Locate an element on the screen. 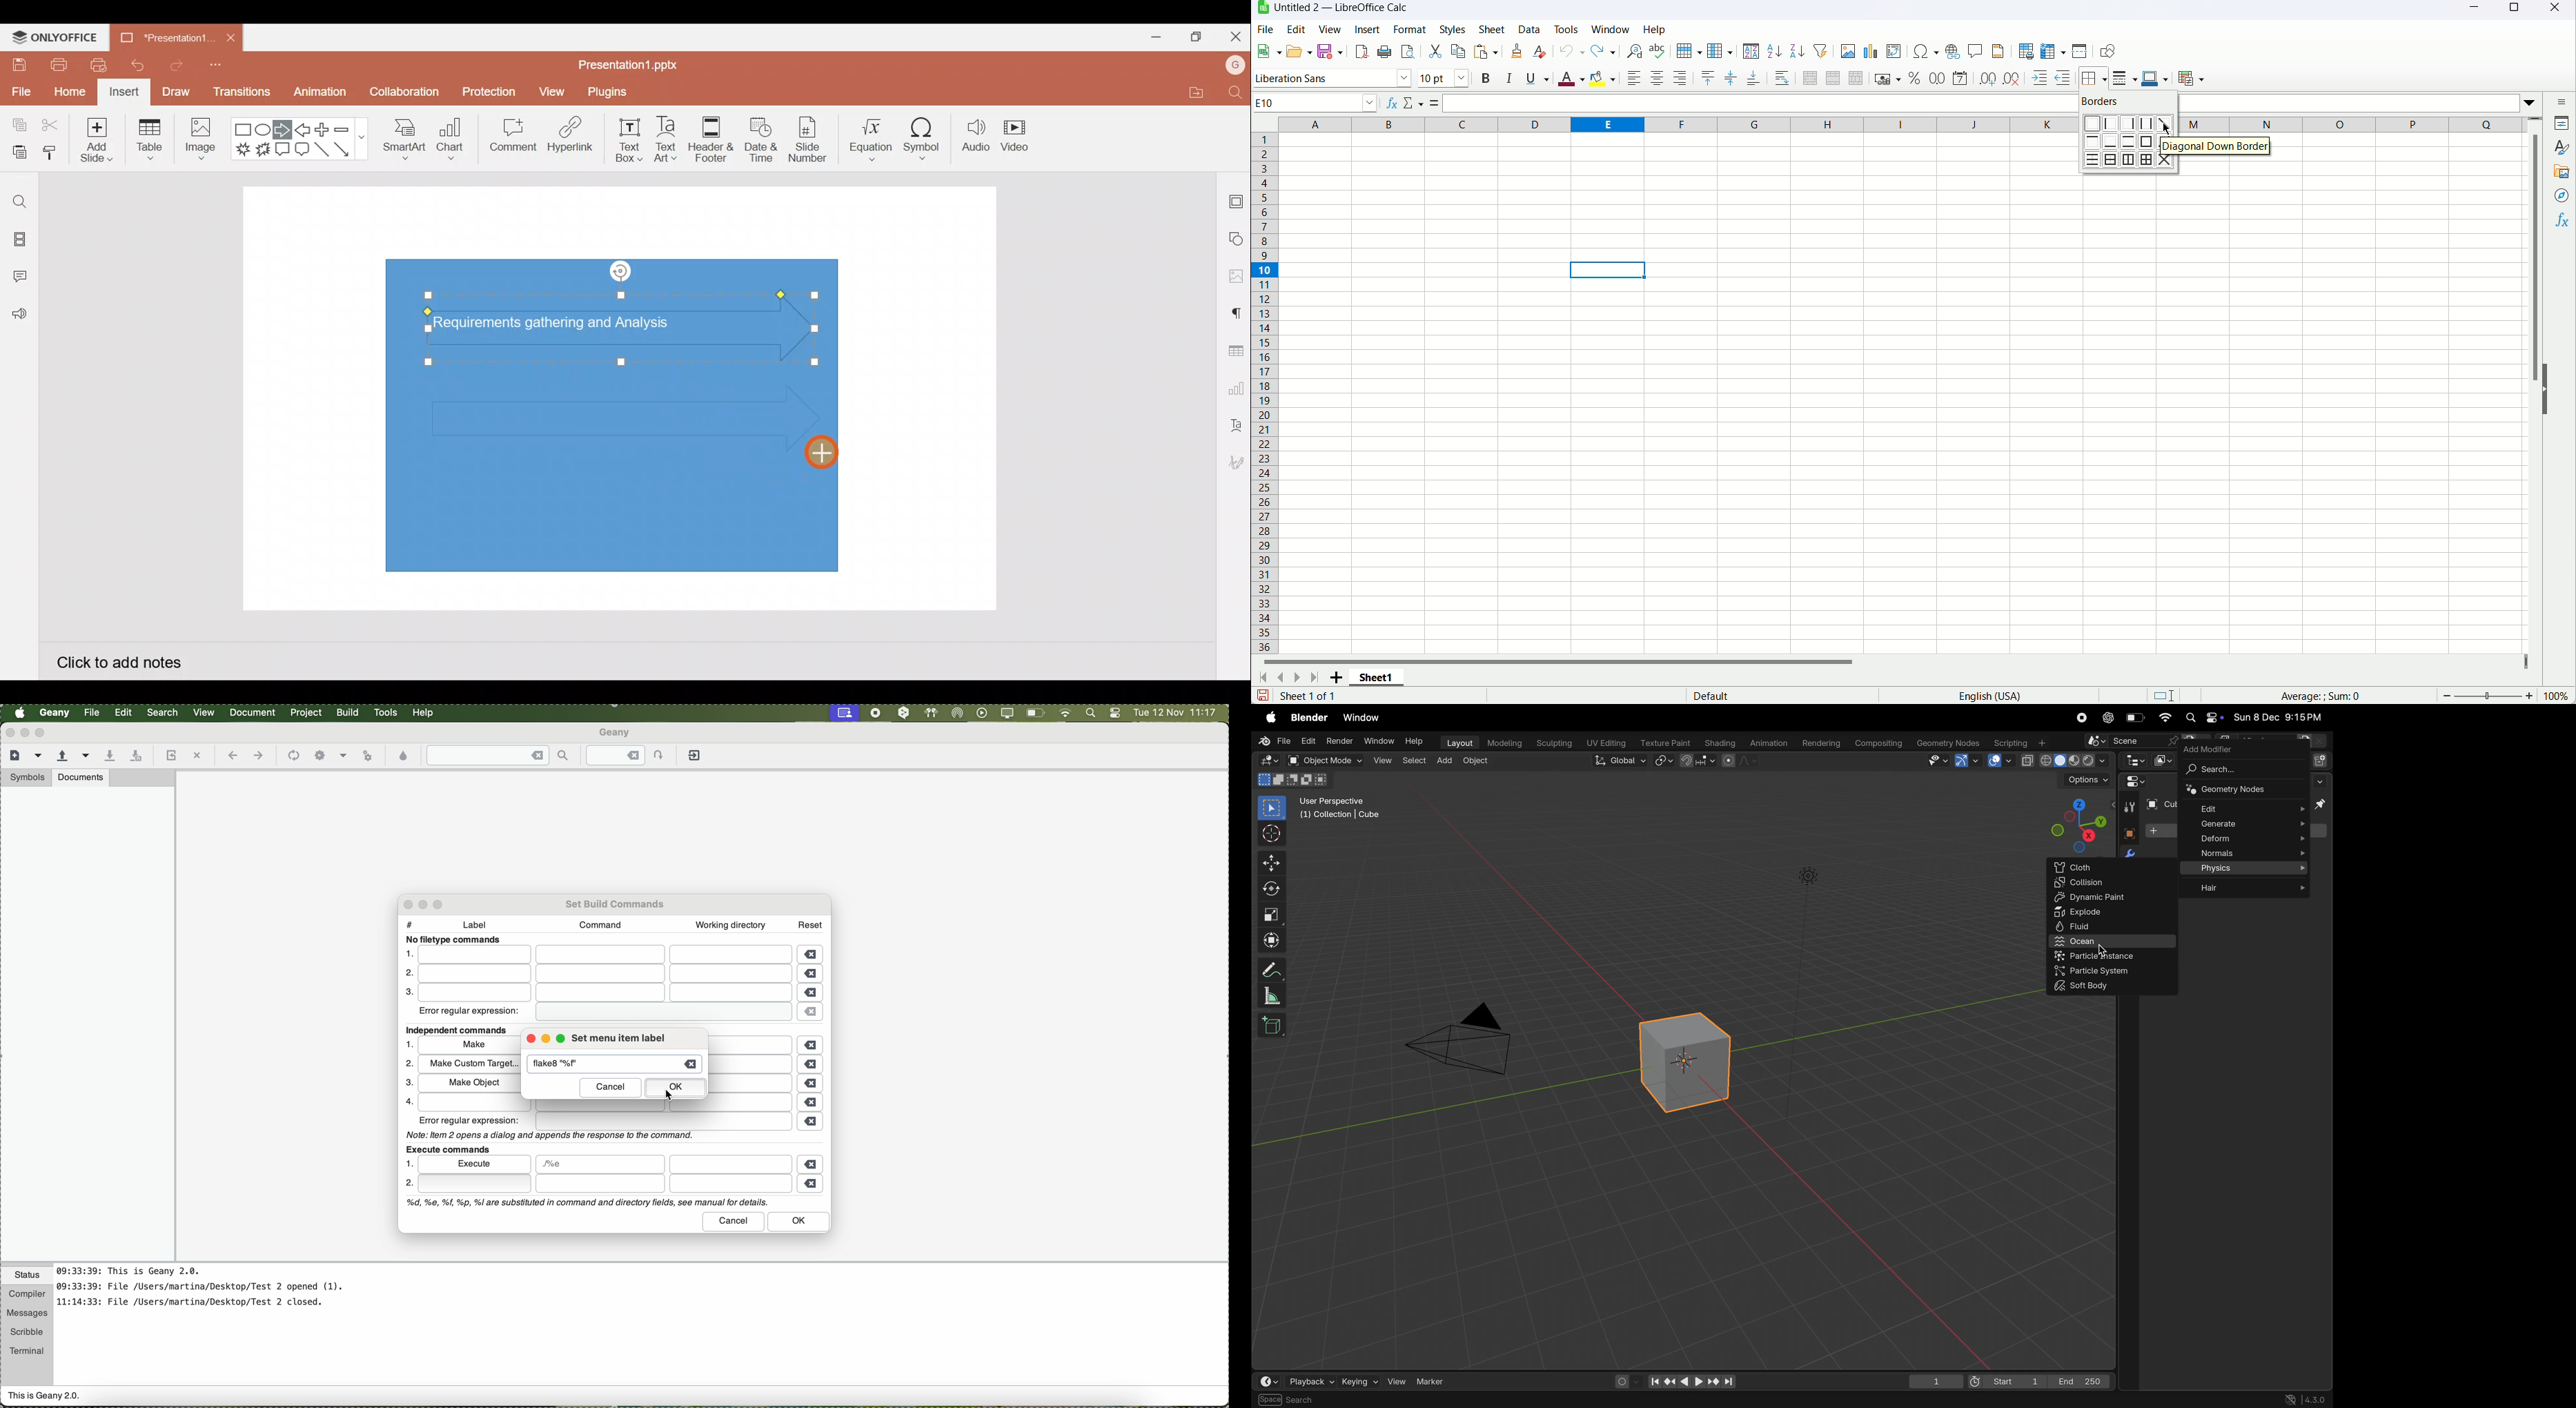 Image resolution: width=2576 pixels, height=1428 pixels. view is located at coordinates (1395, 1380).